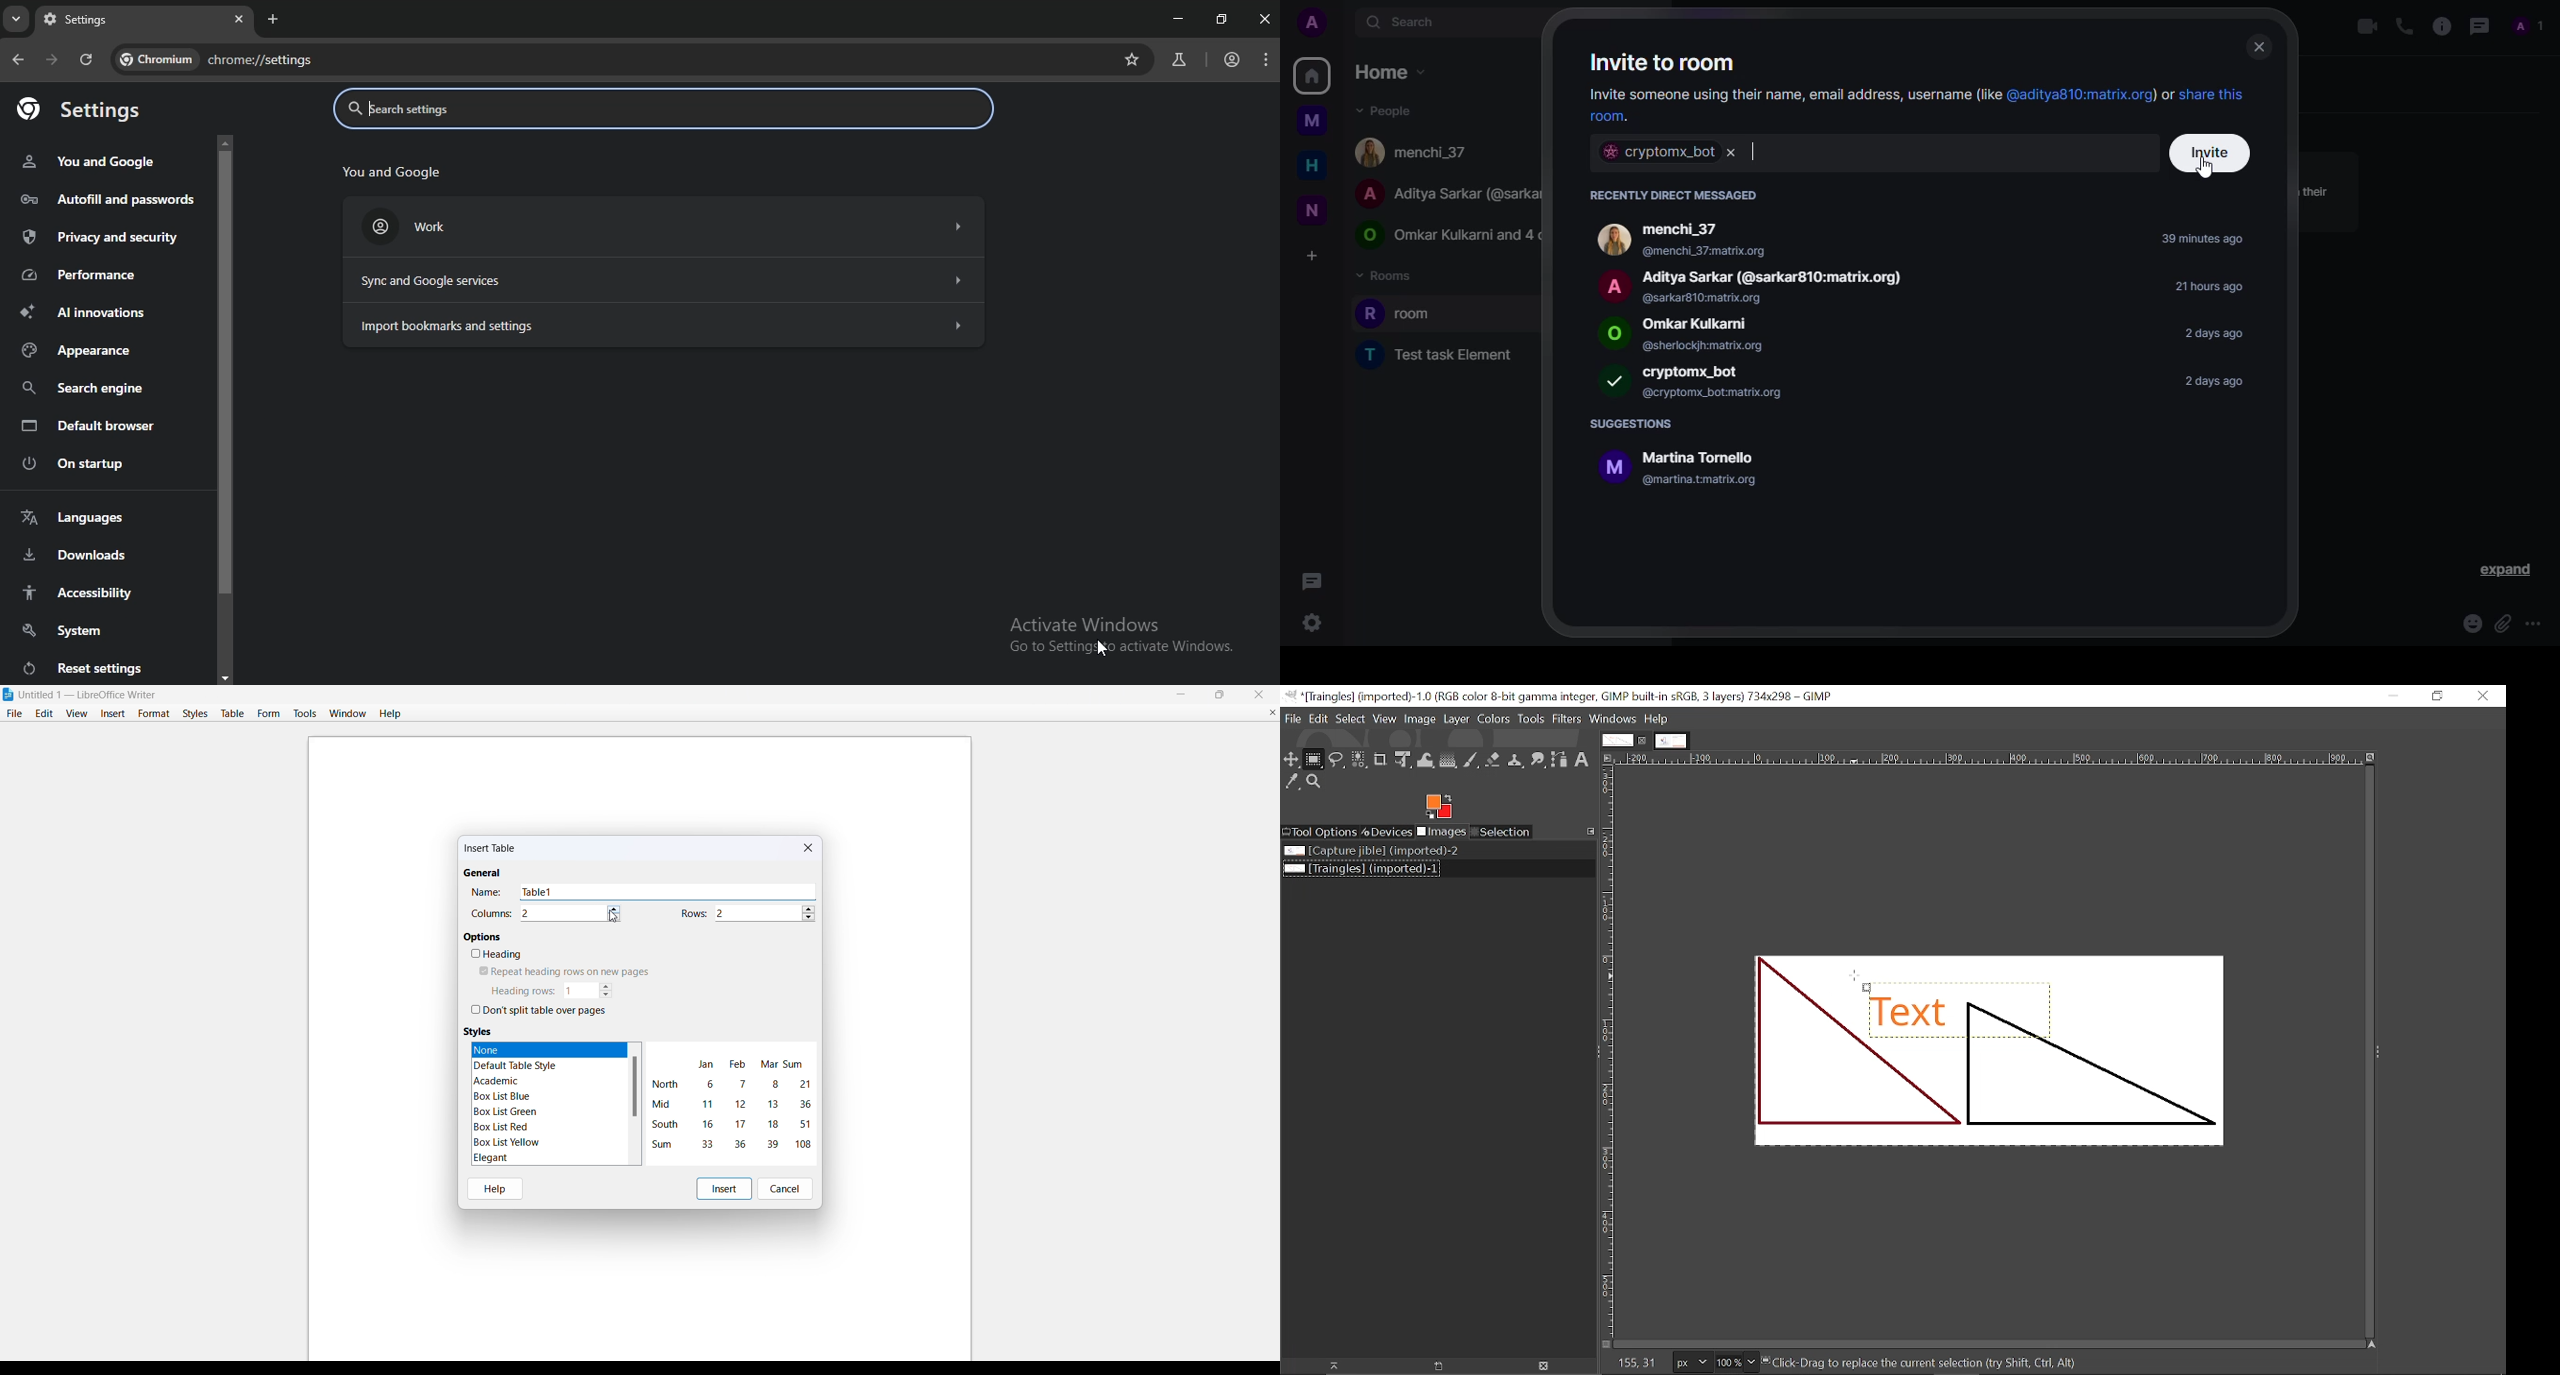 The image size is (2576, 1400). Describe the element at coordinates (61, 630) in the screenshot. I see `System` at that location.